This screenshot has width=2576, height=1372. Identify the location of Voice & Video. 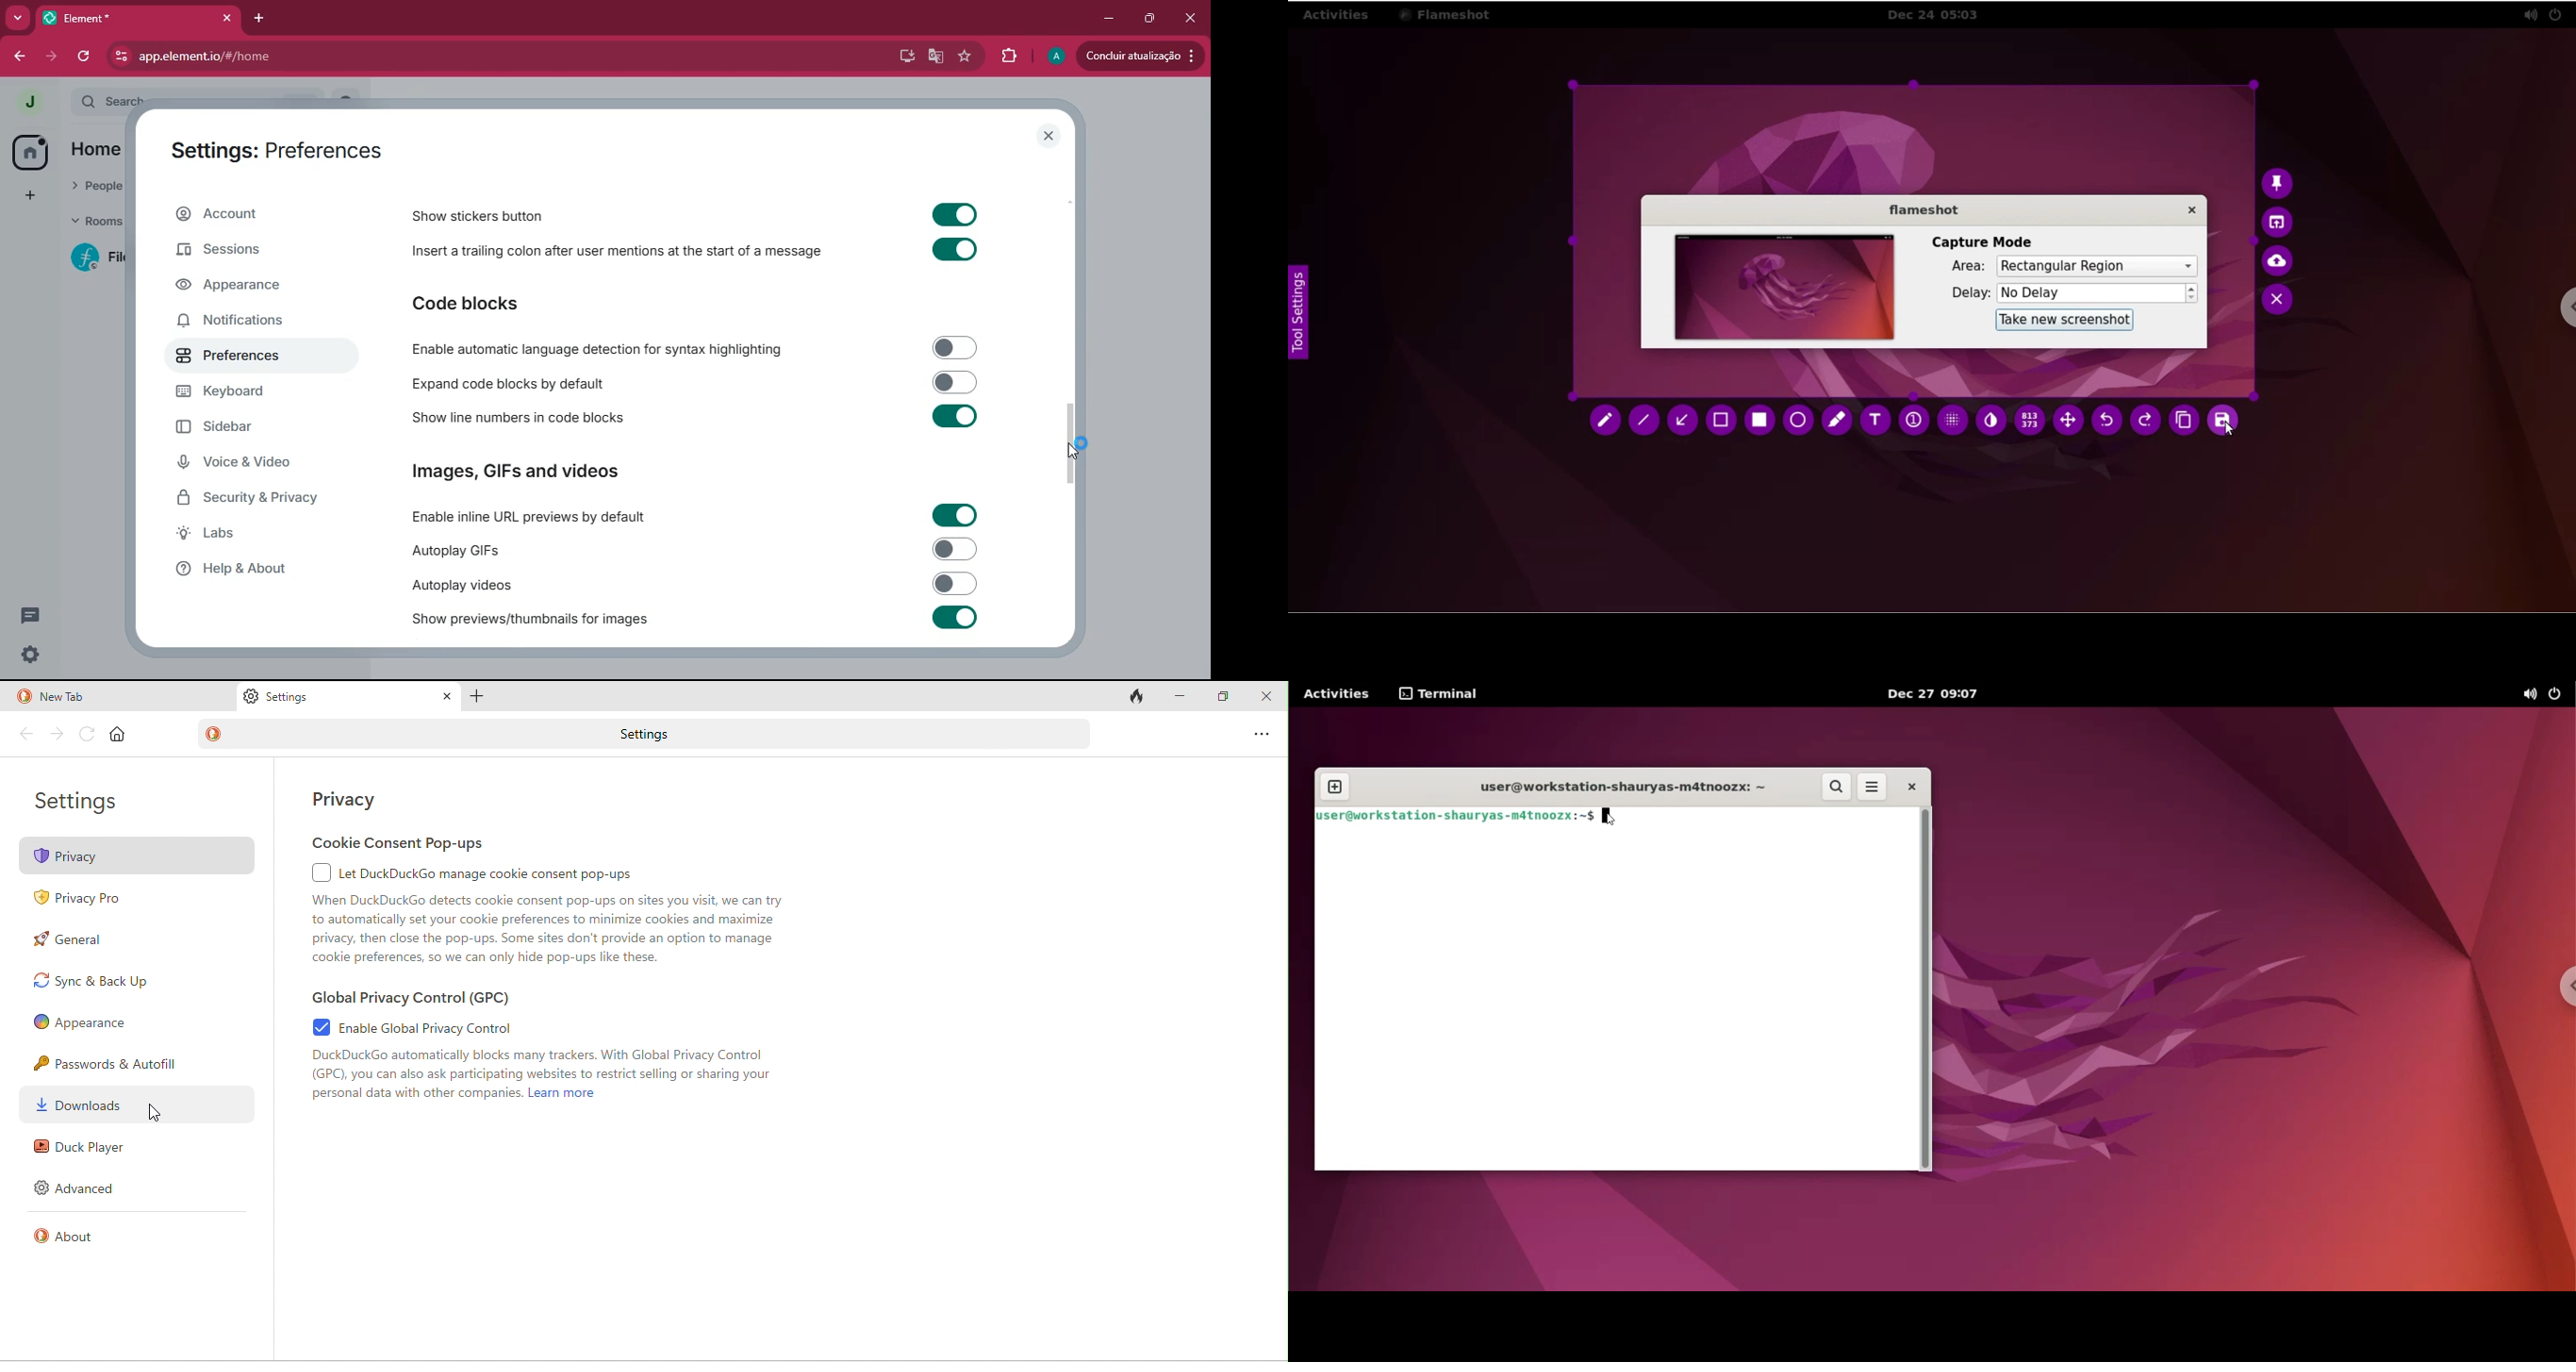
(243, 465).